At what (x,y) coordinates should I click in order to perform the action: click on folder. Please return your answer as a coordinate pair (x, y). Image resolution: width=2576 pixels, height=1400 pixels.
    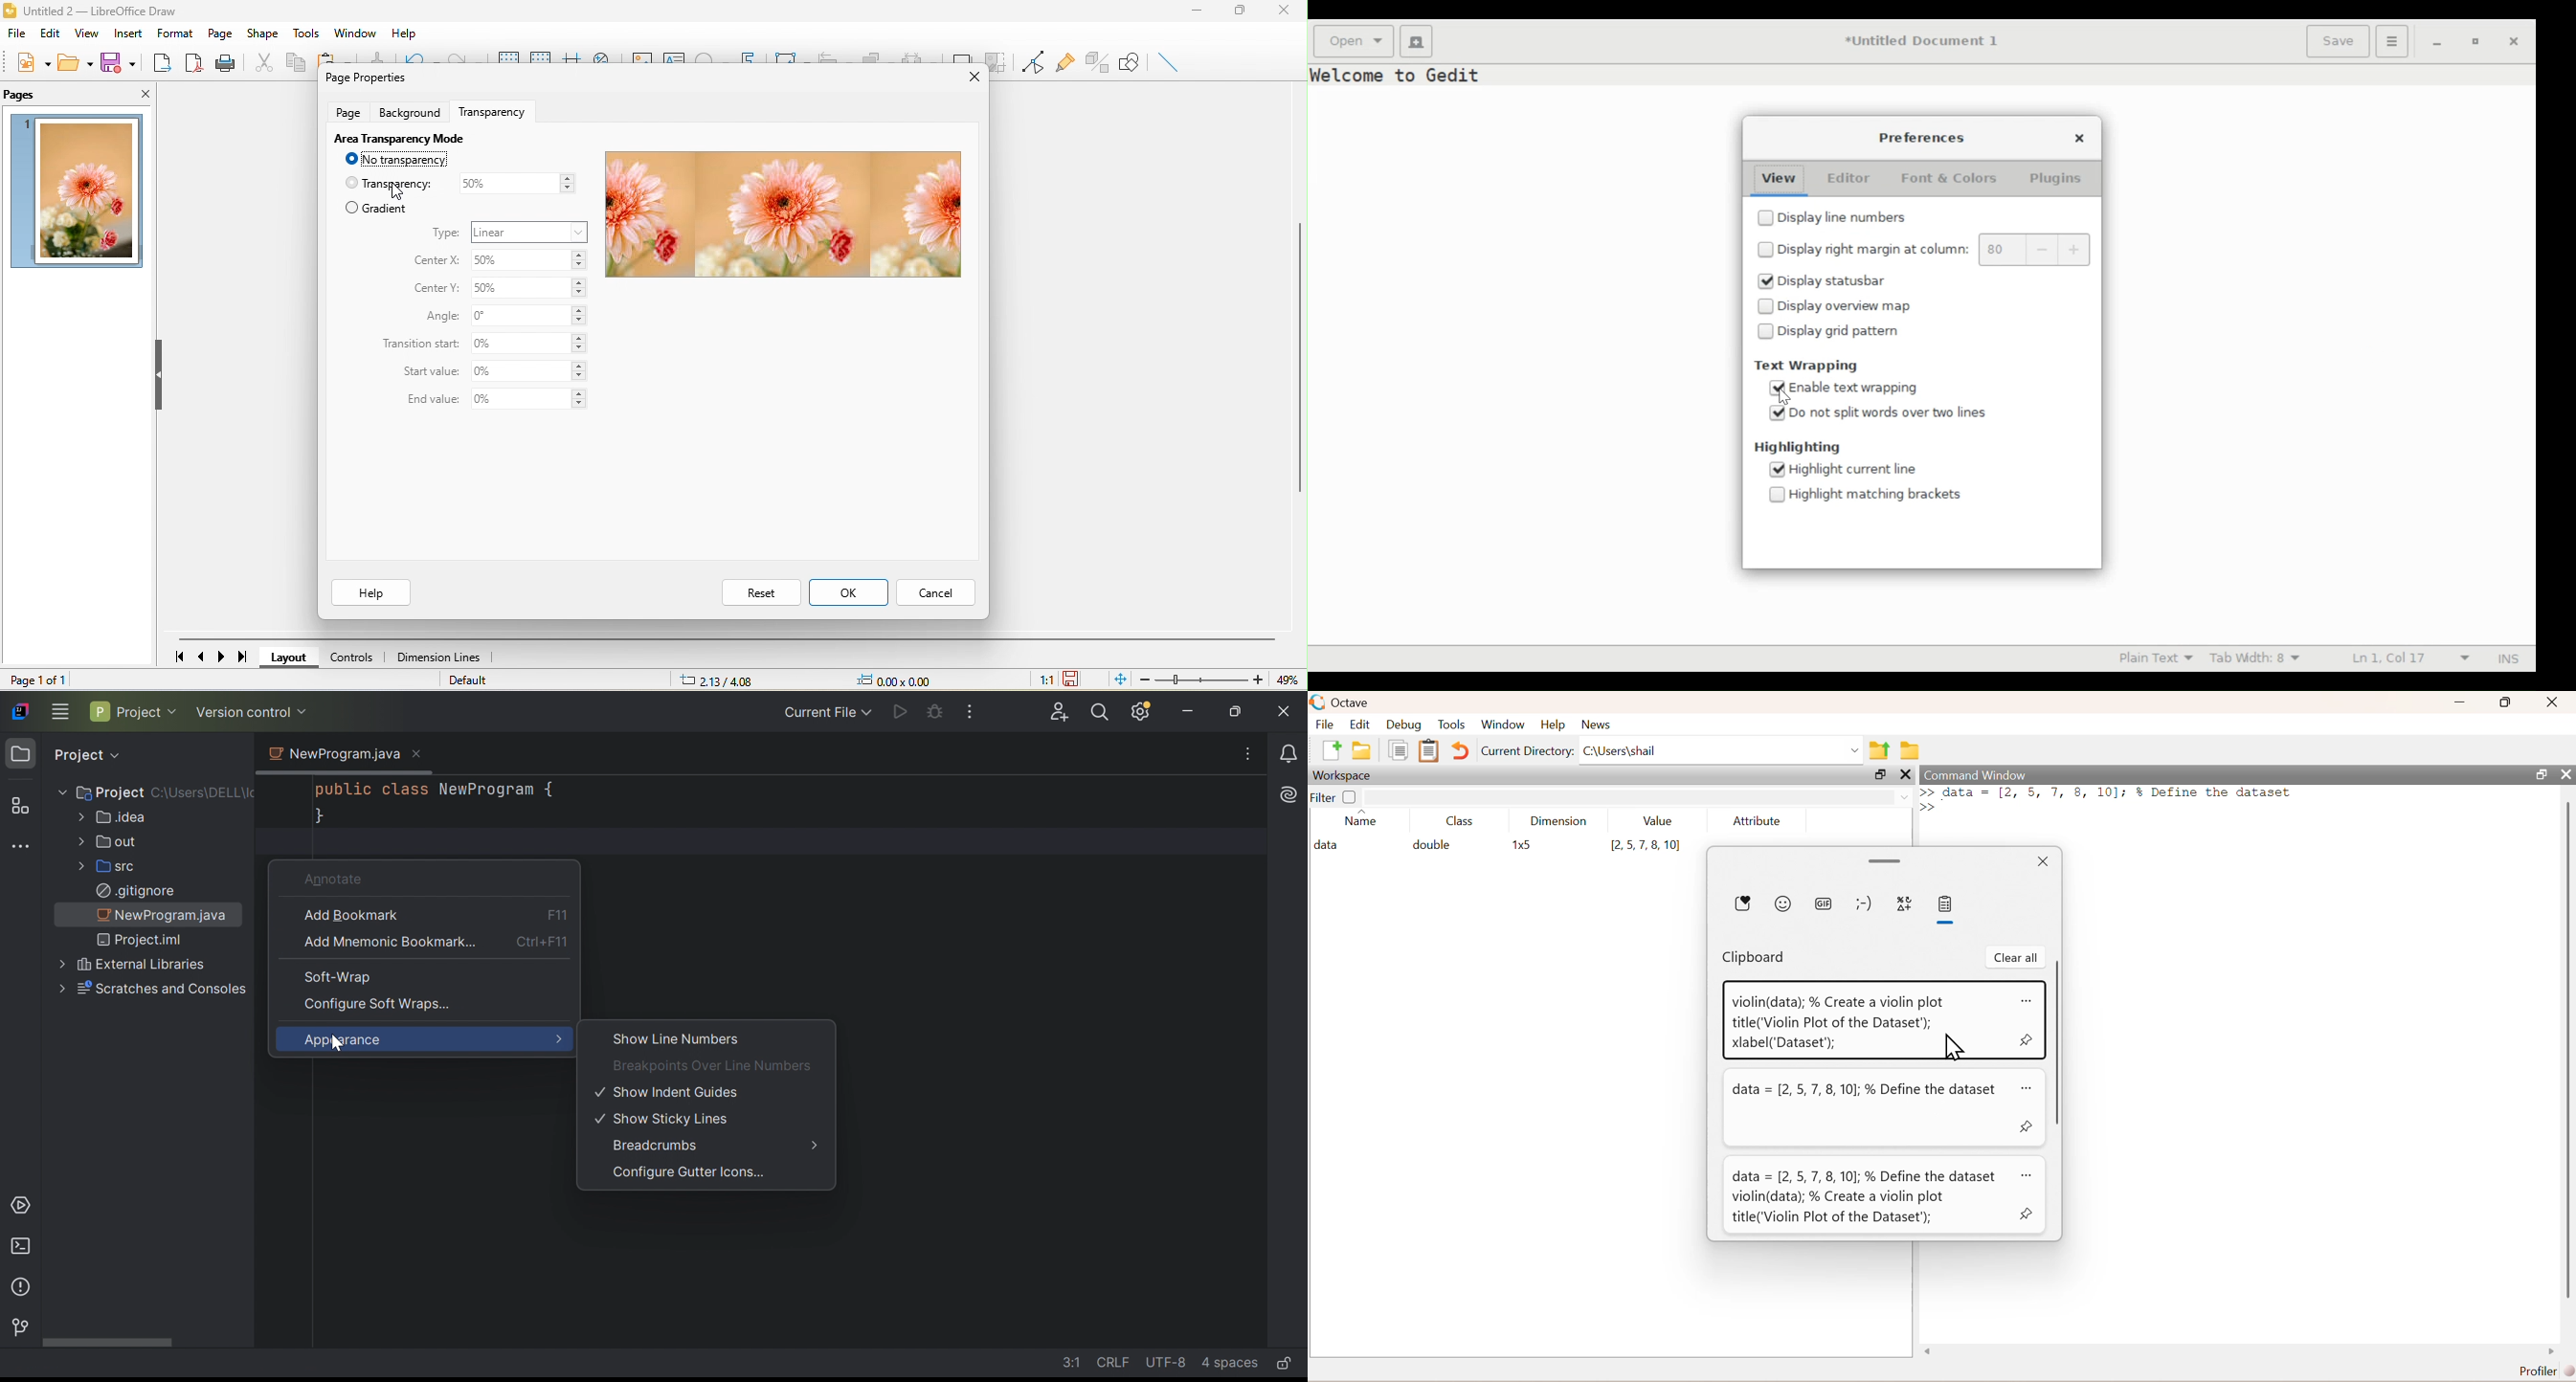
    Looking at the image, I should click on (1912, 750).